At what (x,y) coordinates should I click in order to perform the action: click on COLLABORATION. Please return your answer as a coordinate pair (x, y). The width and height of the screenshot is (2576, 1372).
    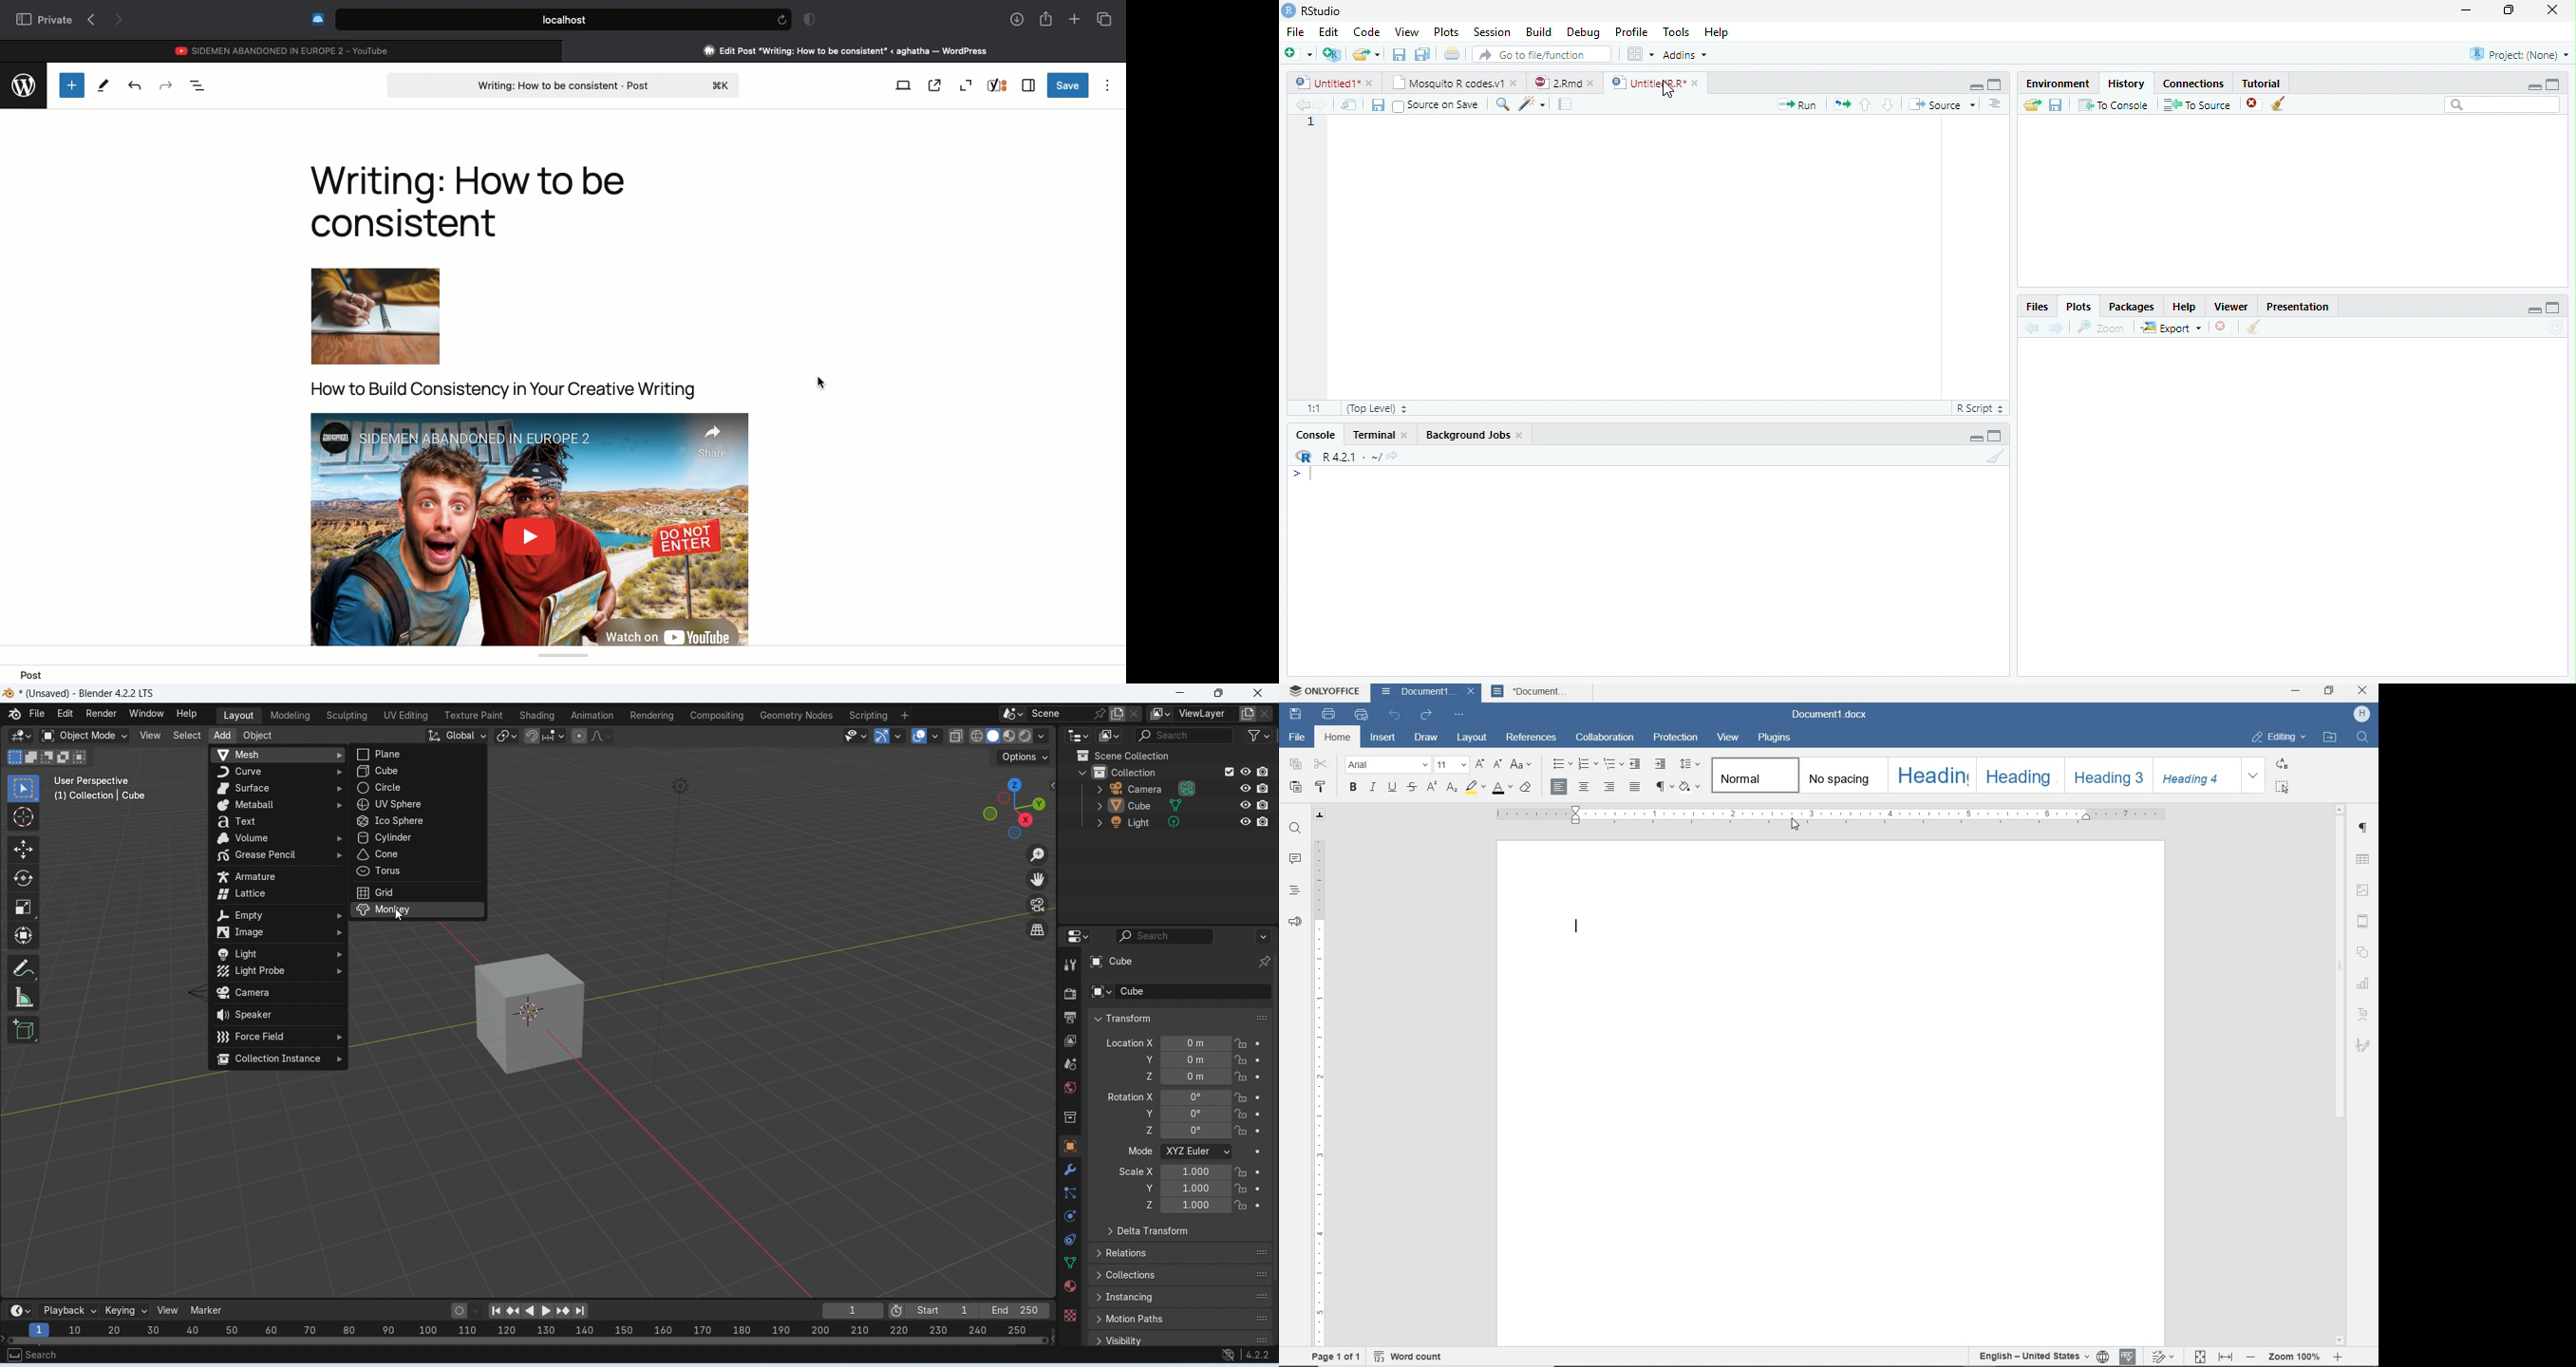
    Looking at the image, I should click on (1606, 738).